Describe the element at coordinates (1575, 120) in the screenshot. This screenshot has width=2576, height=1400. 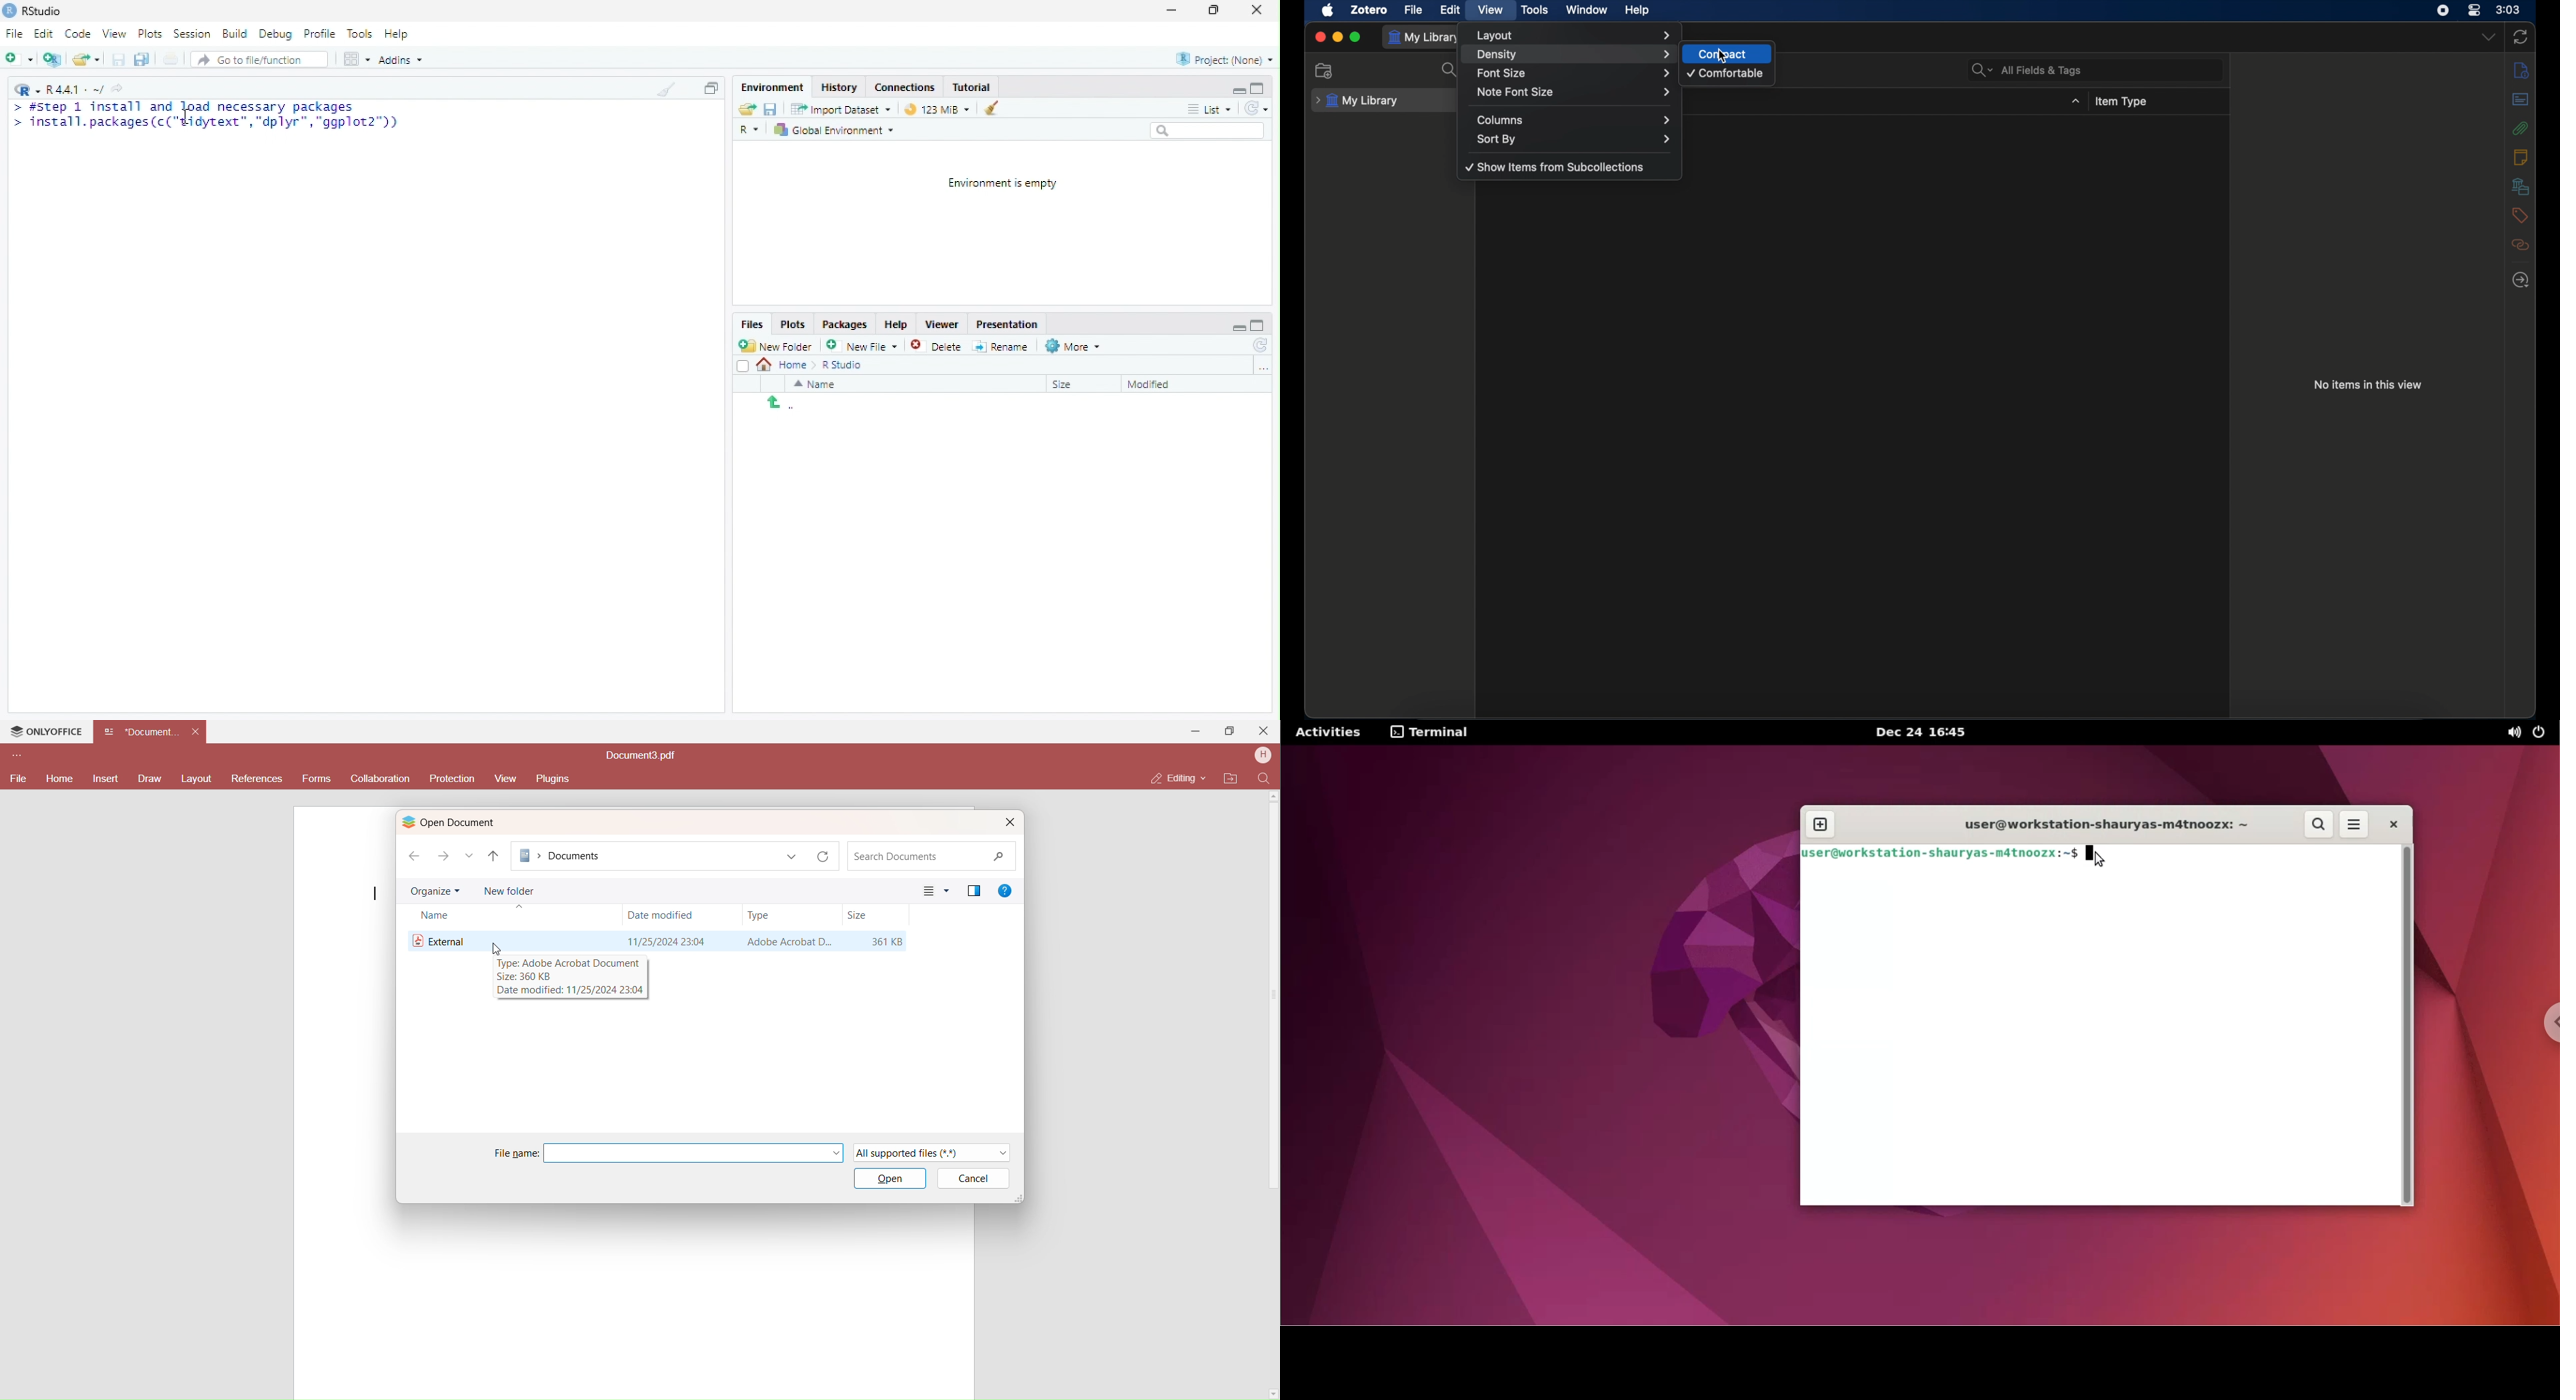
I see `columns` at that location.